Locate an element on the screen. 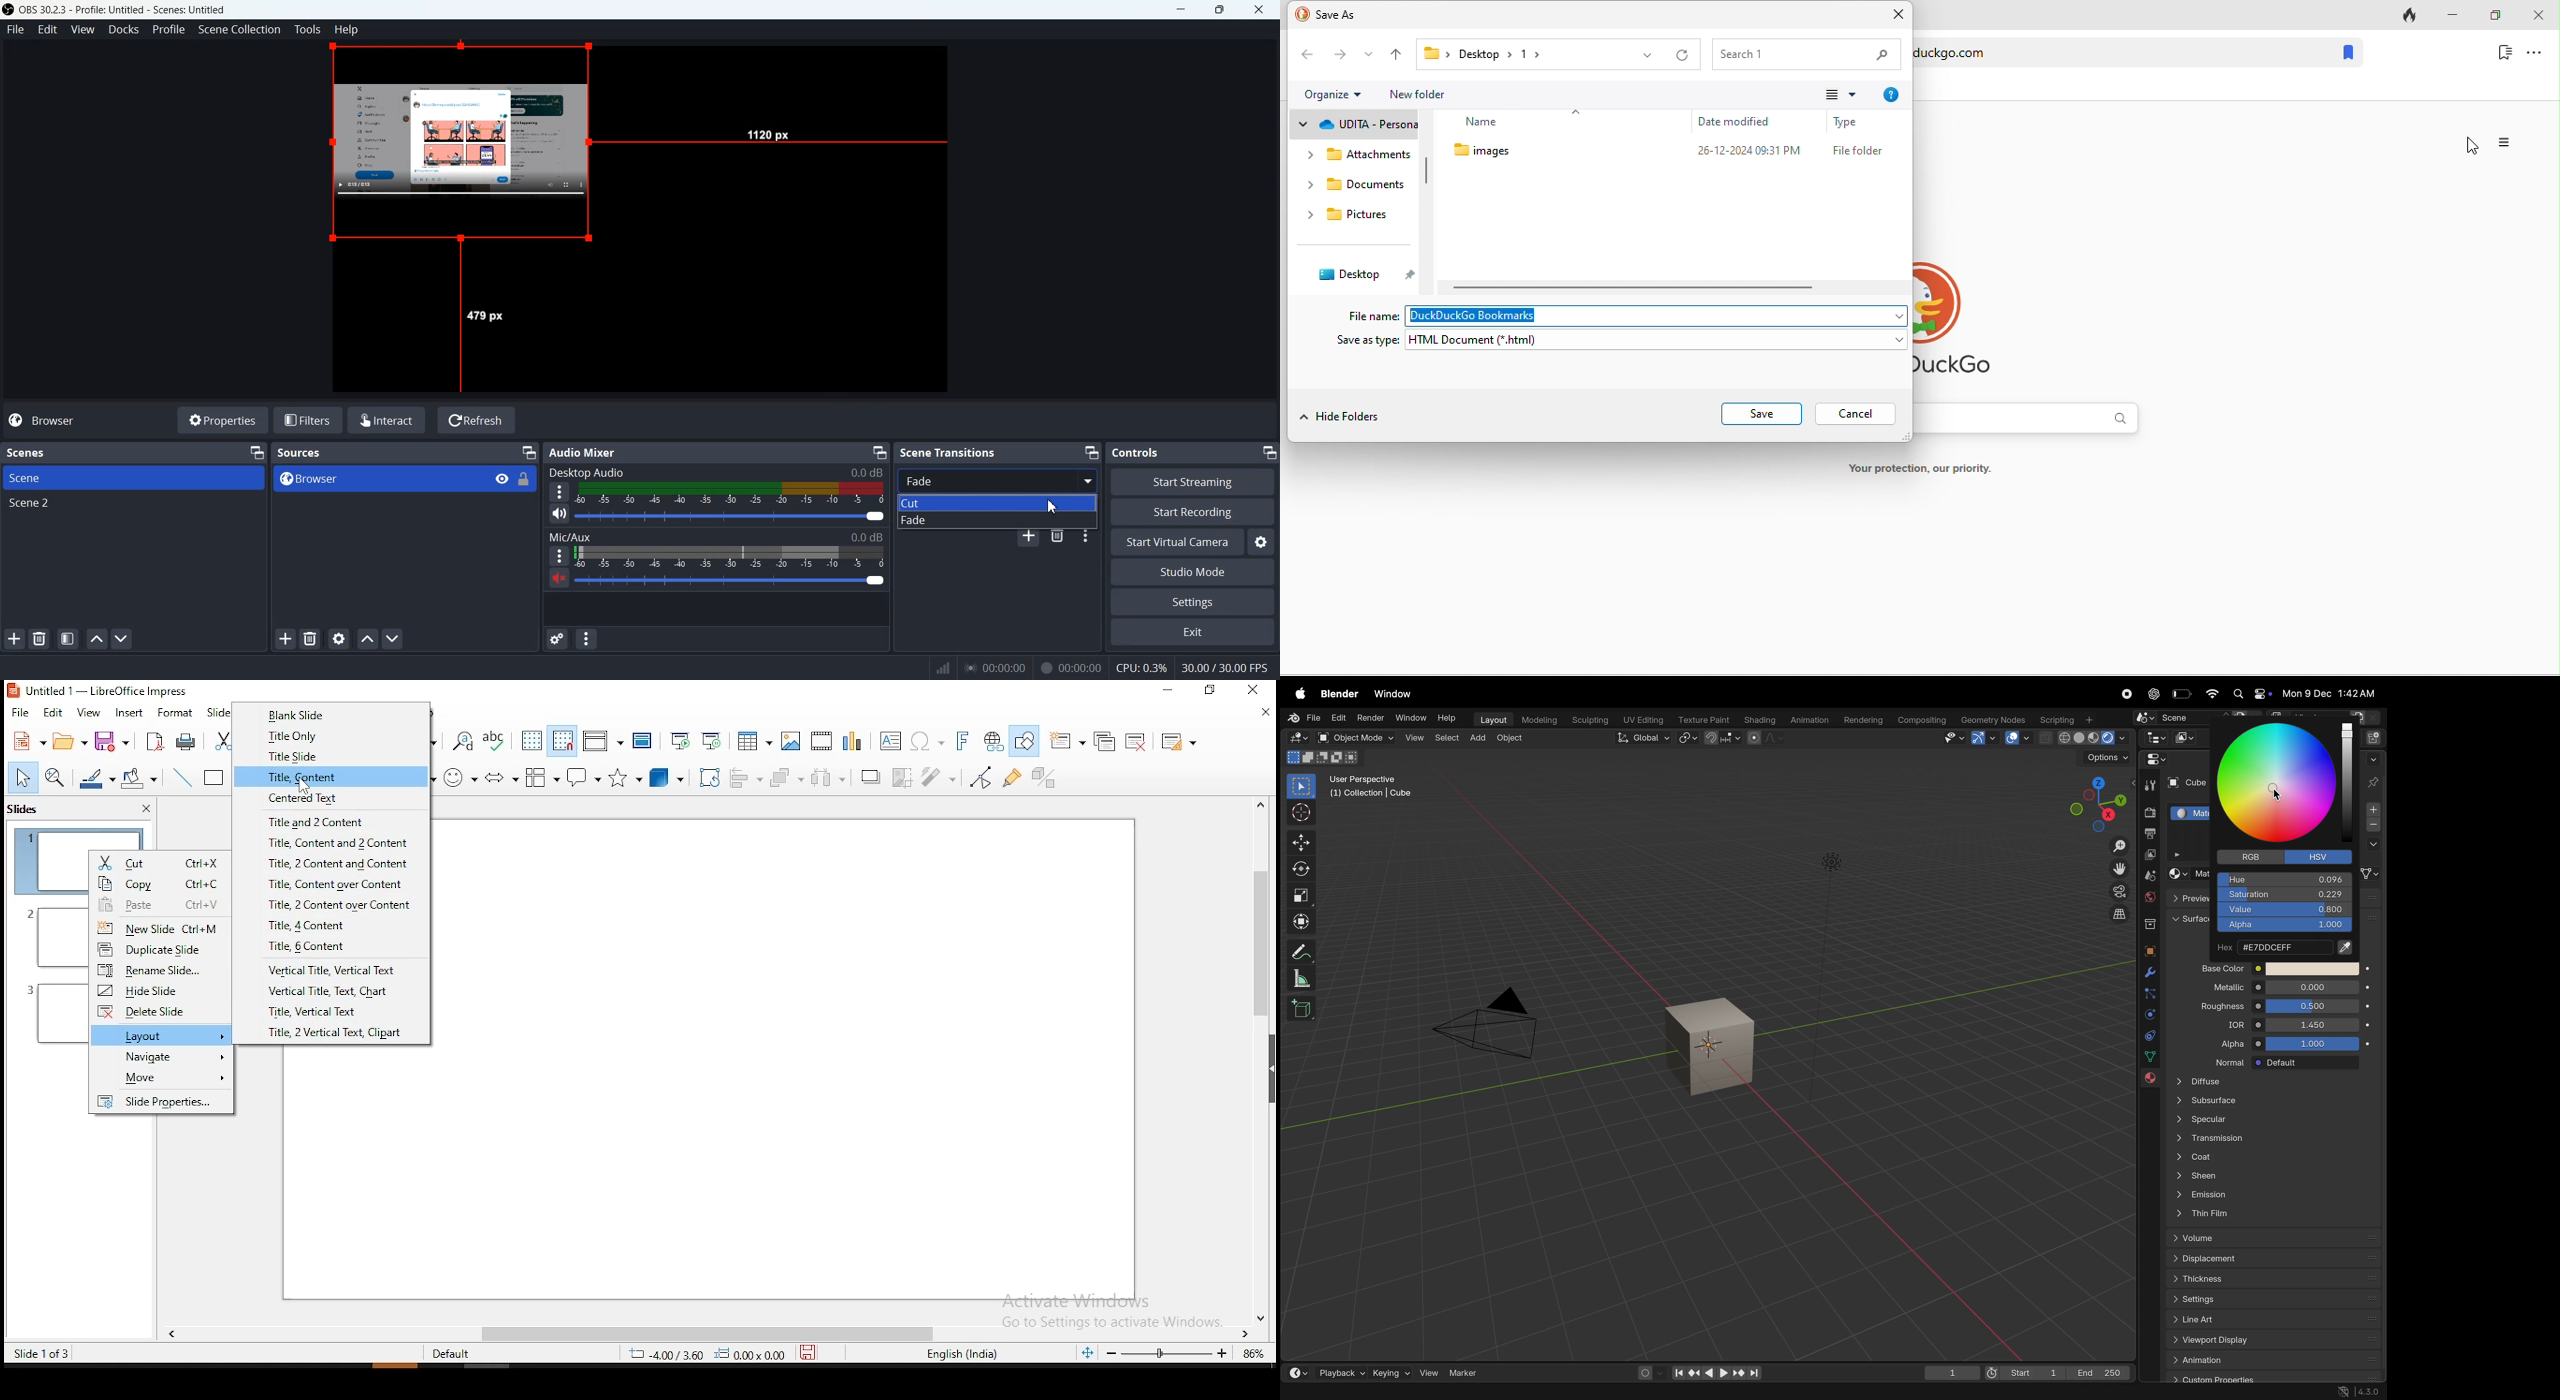 This screenshot has width=2576, height=1400. line color is located at coordinates (96, 779).